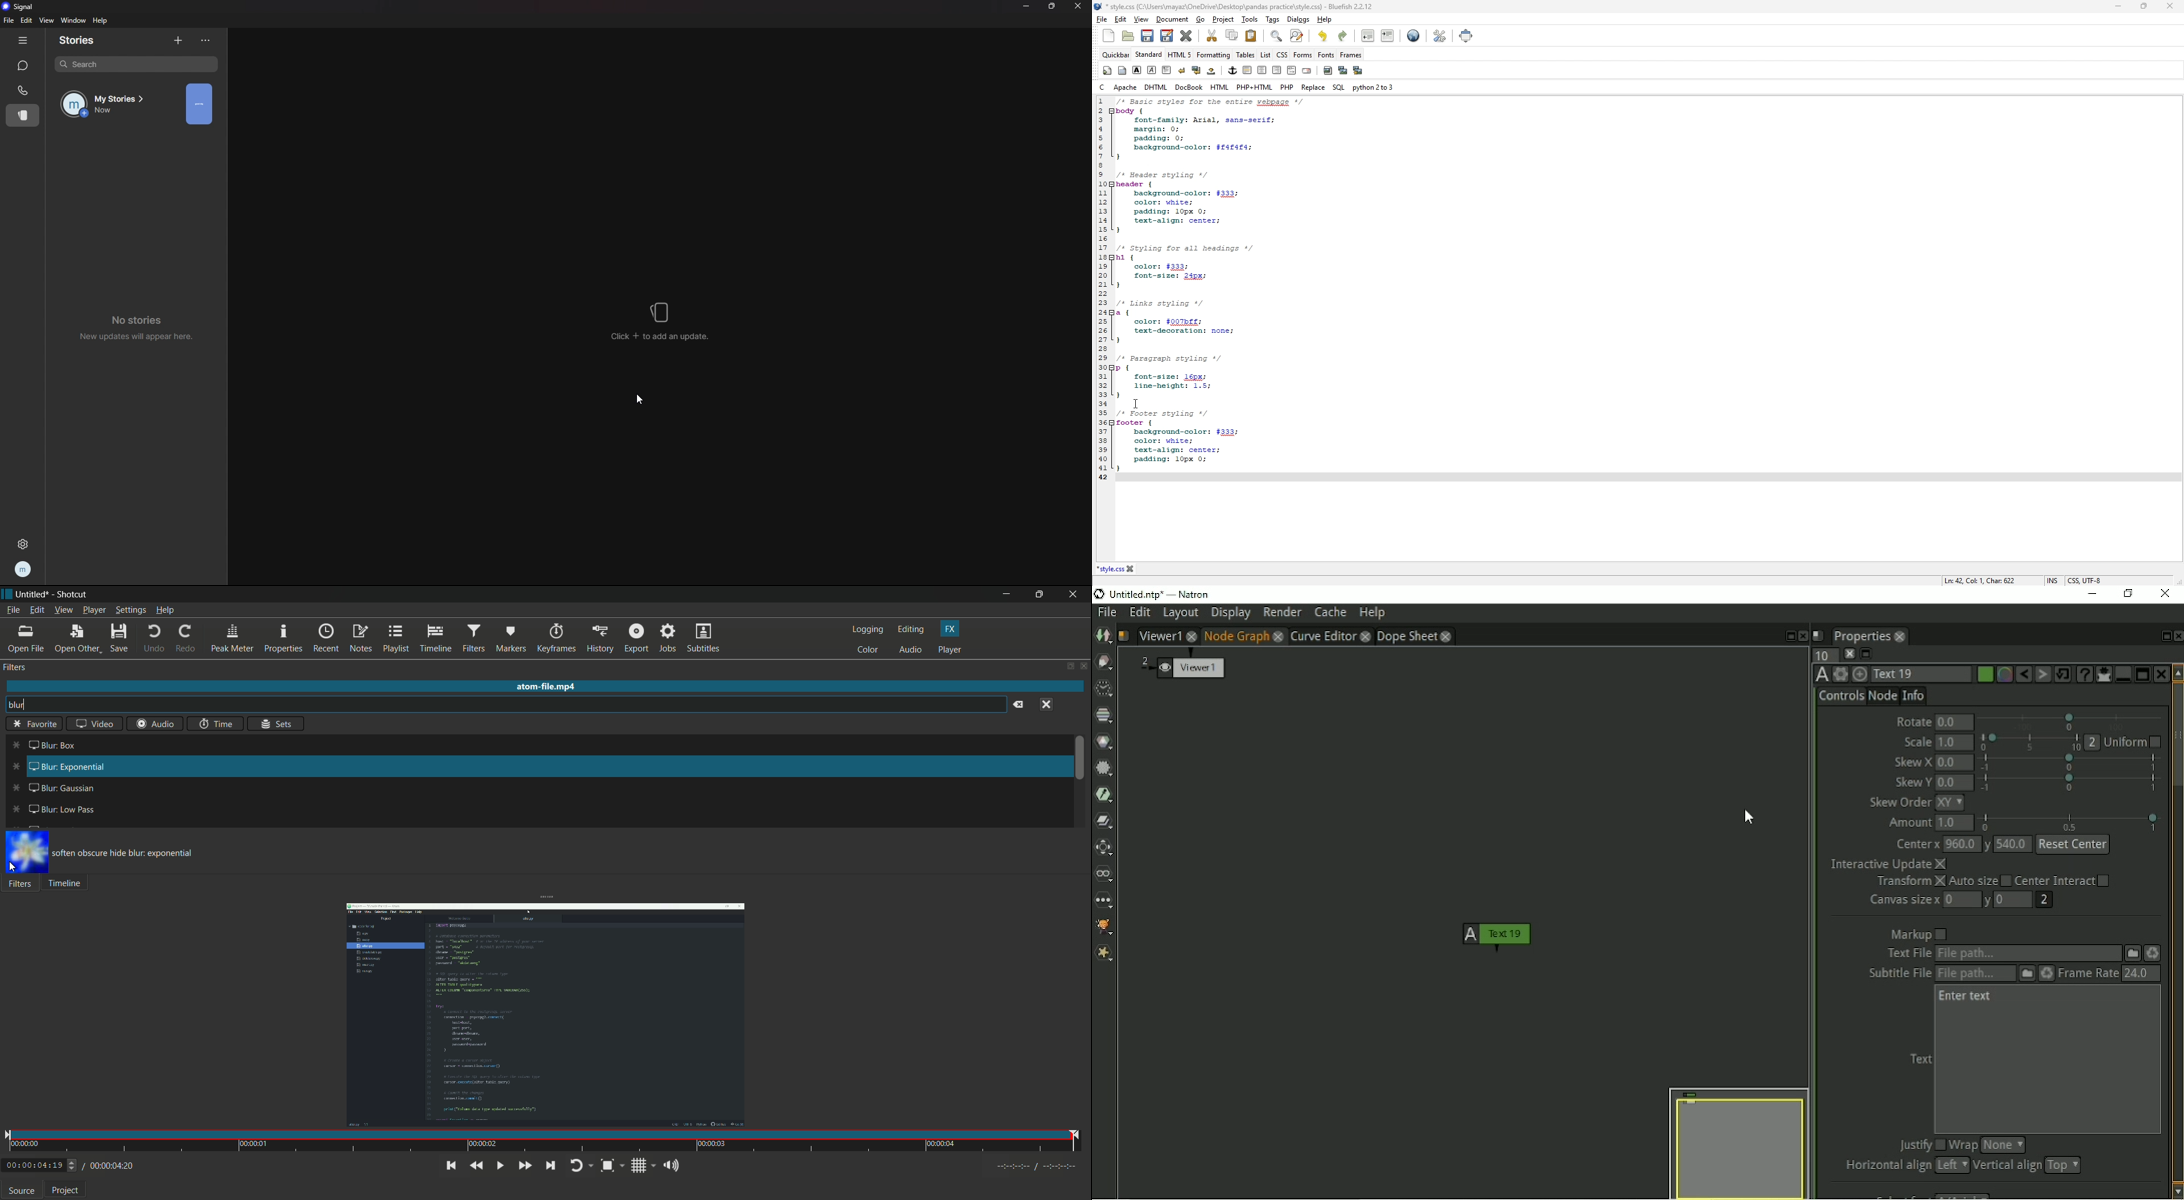  Describe the element at coordinates (217, 724) in the screenshot. I see `time` at that location.